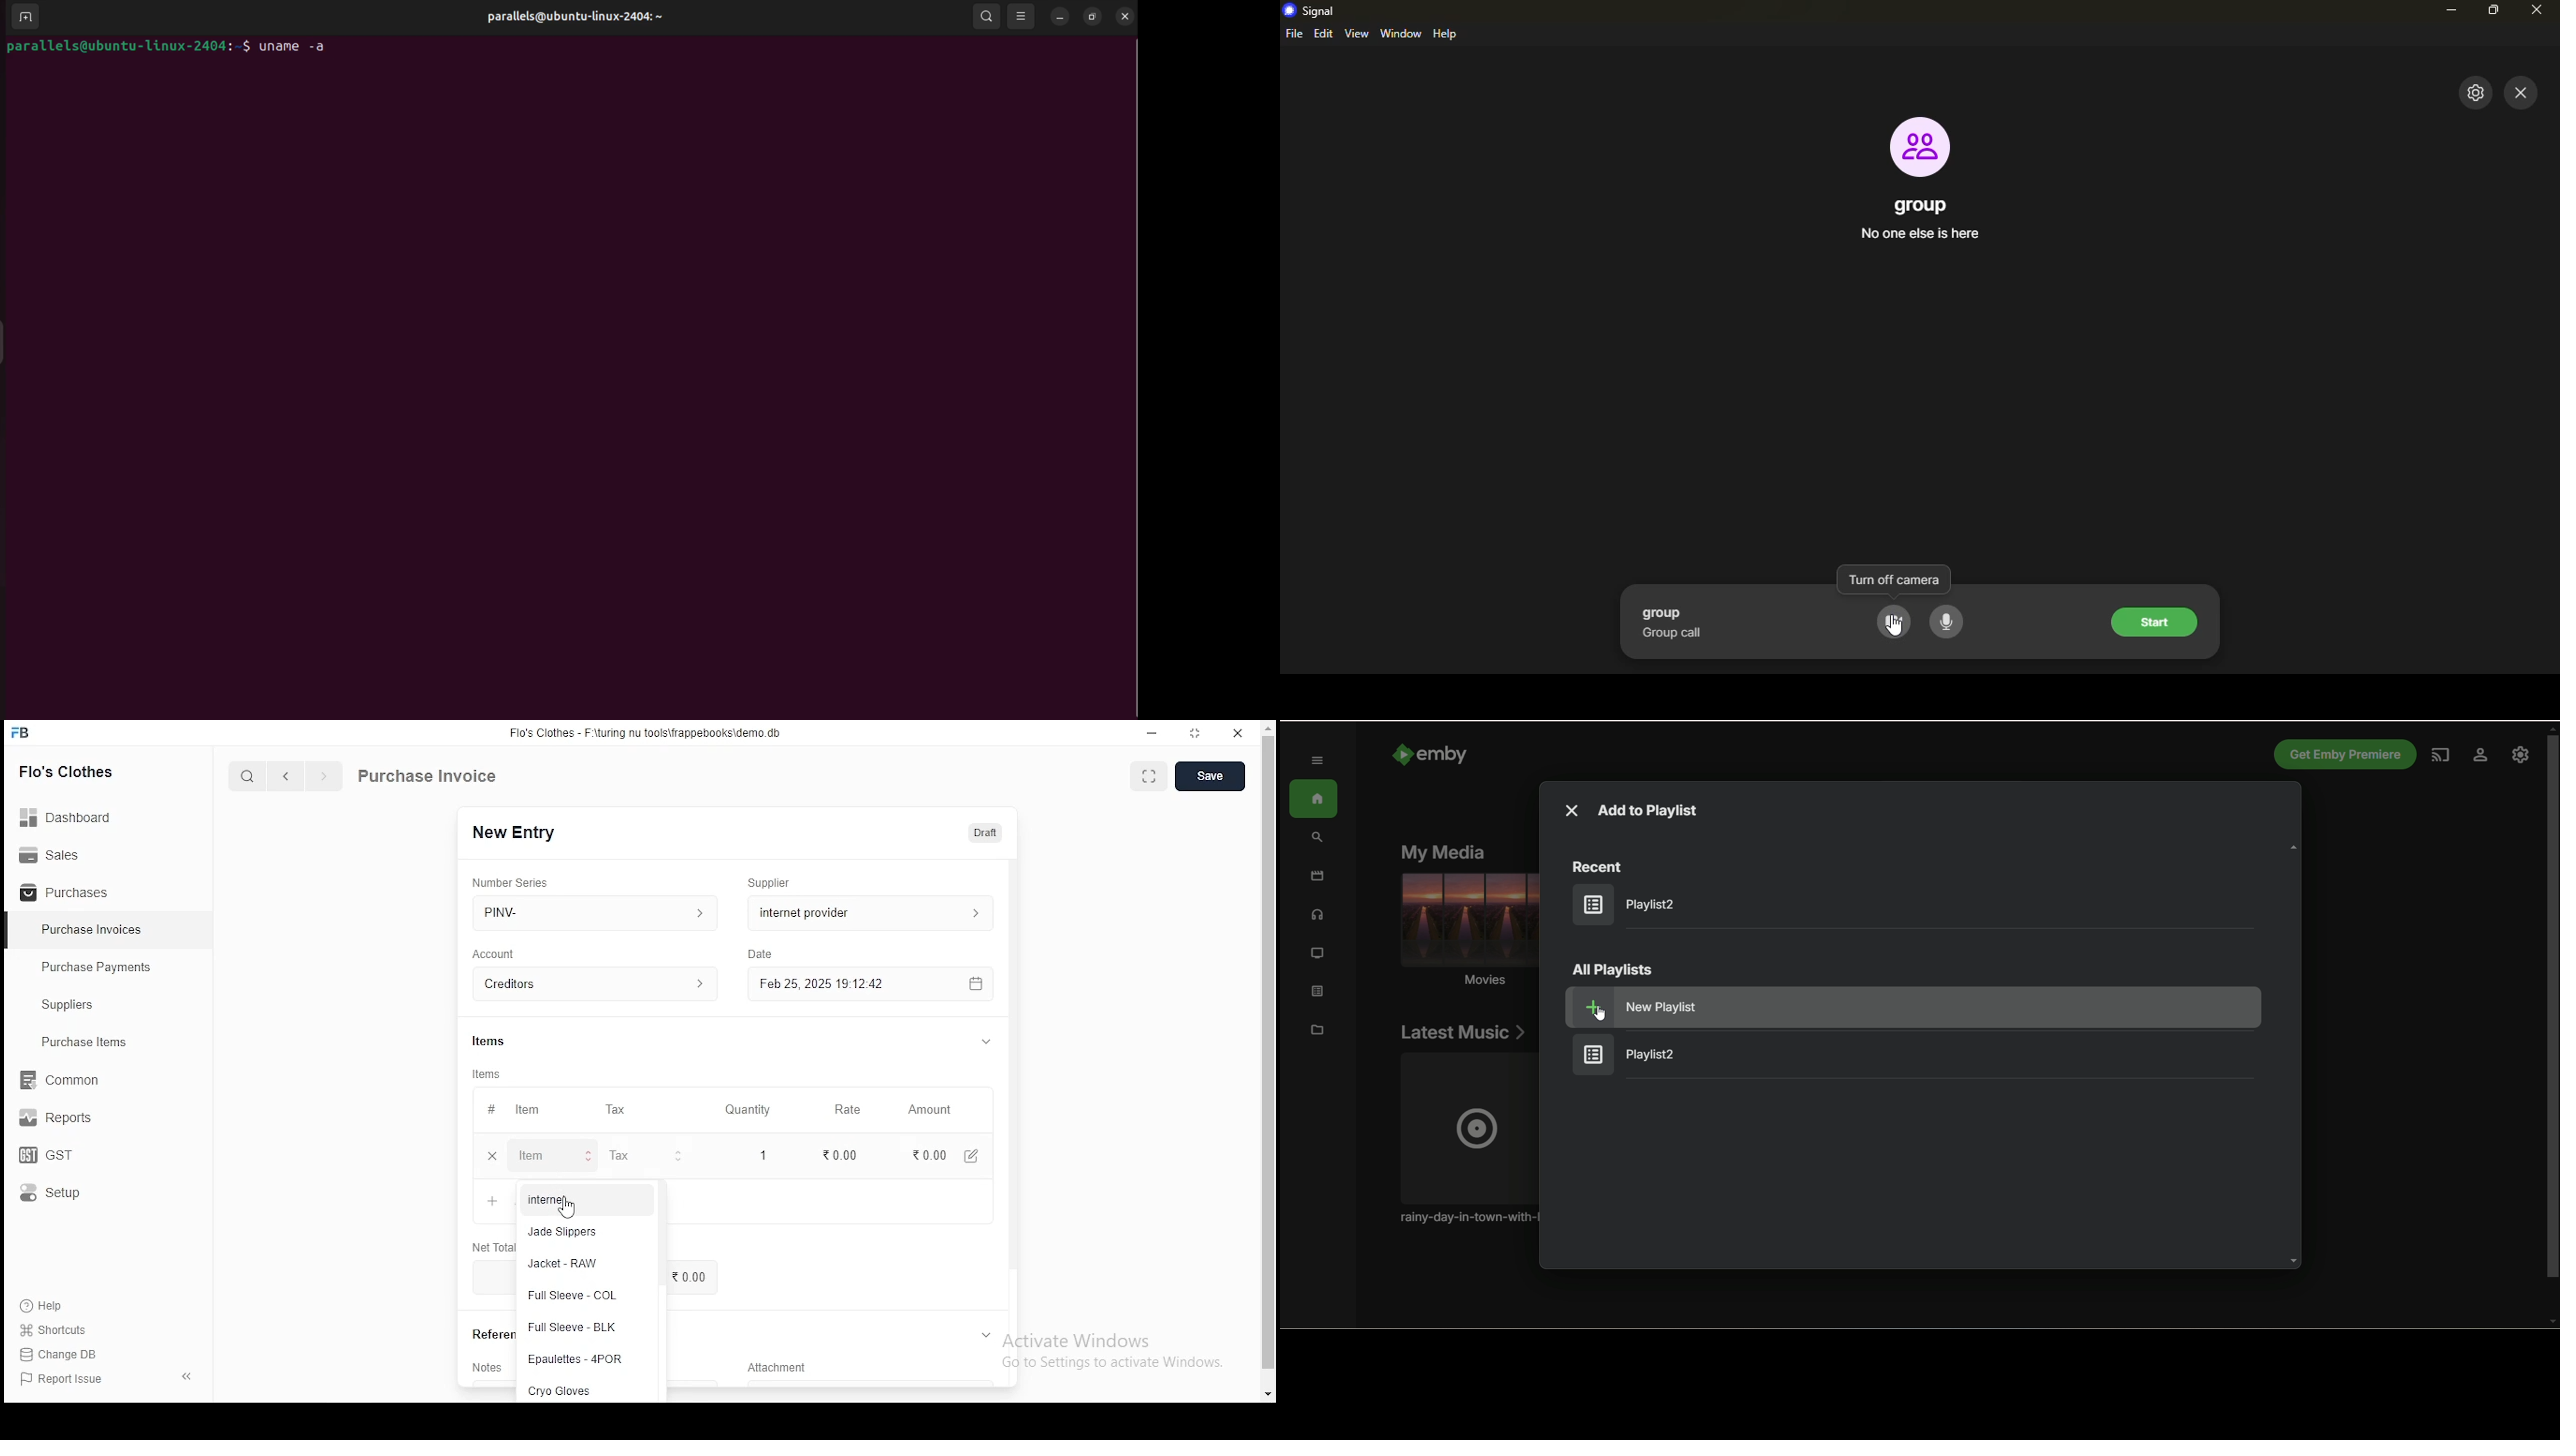 The height and width of the screenshot is (1456, 2576). I want to click on jacket raw, so click(566, 1263).